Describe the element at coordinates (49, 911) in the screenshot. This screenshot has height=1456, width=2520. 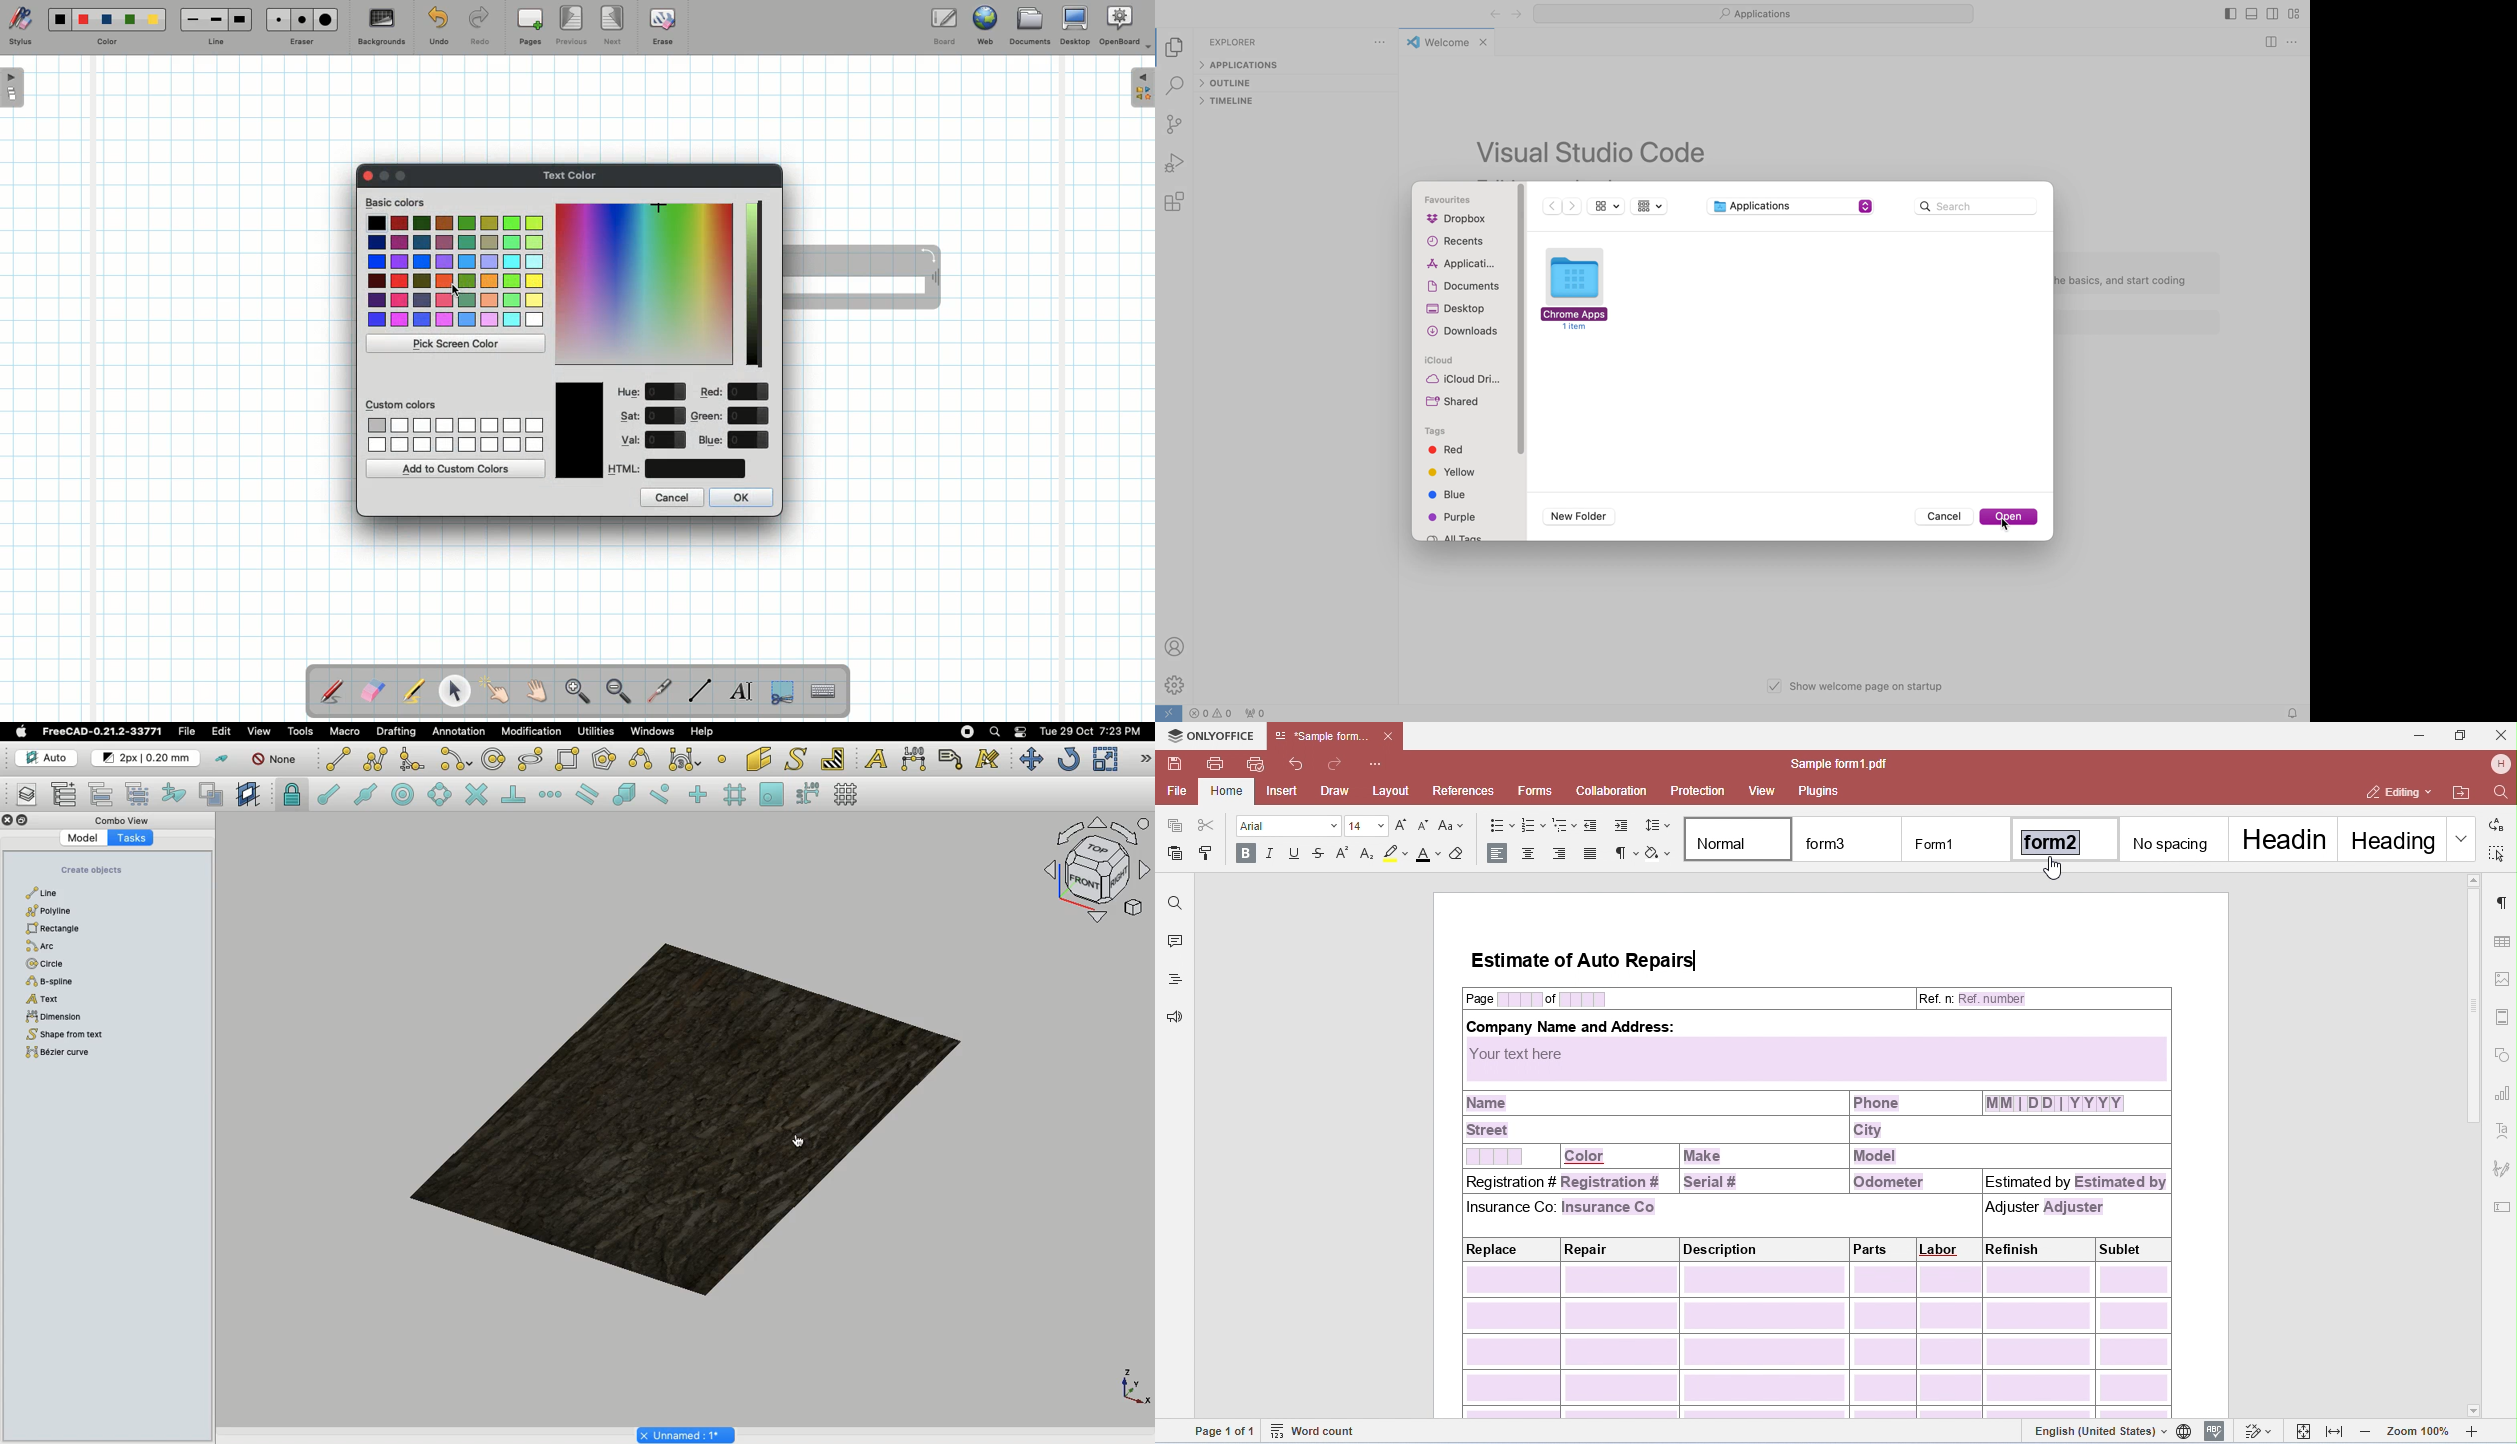
I see `Polyline` at that location.